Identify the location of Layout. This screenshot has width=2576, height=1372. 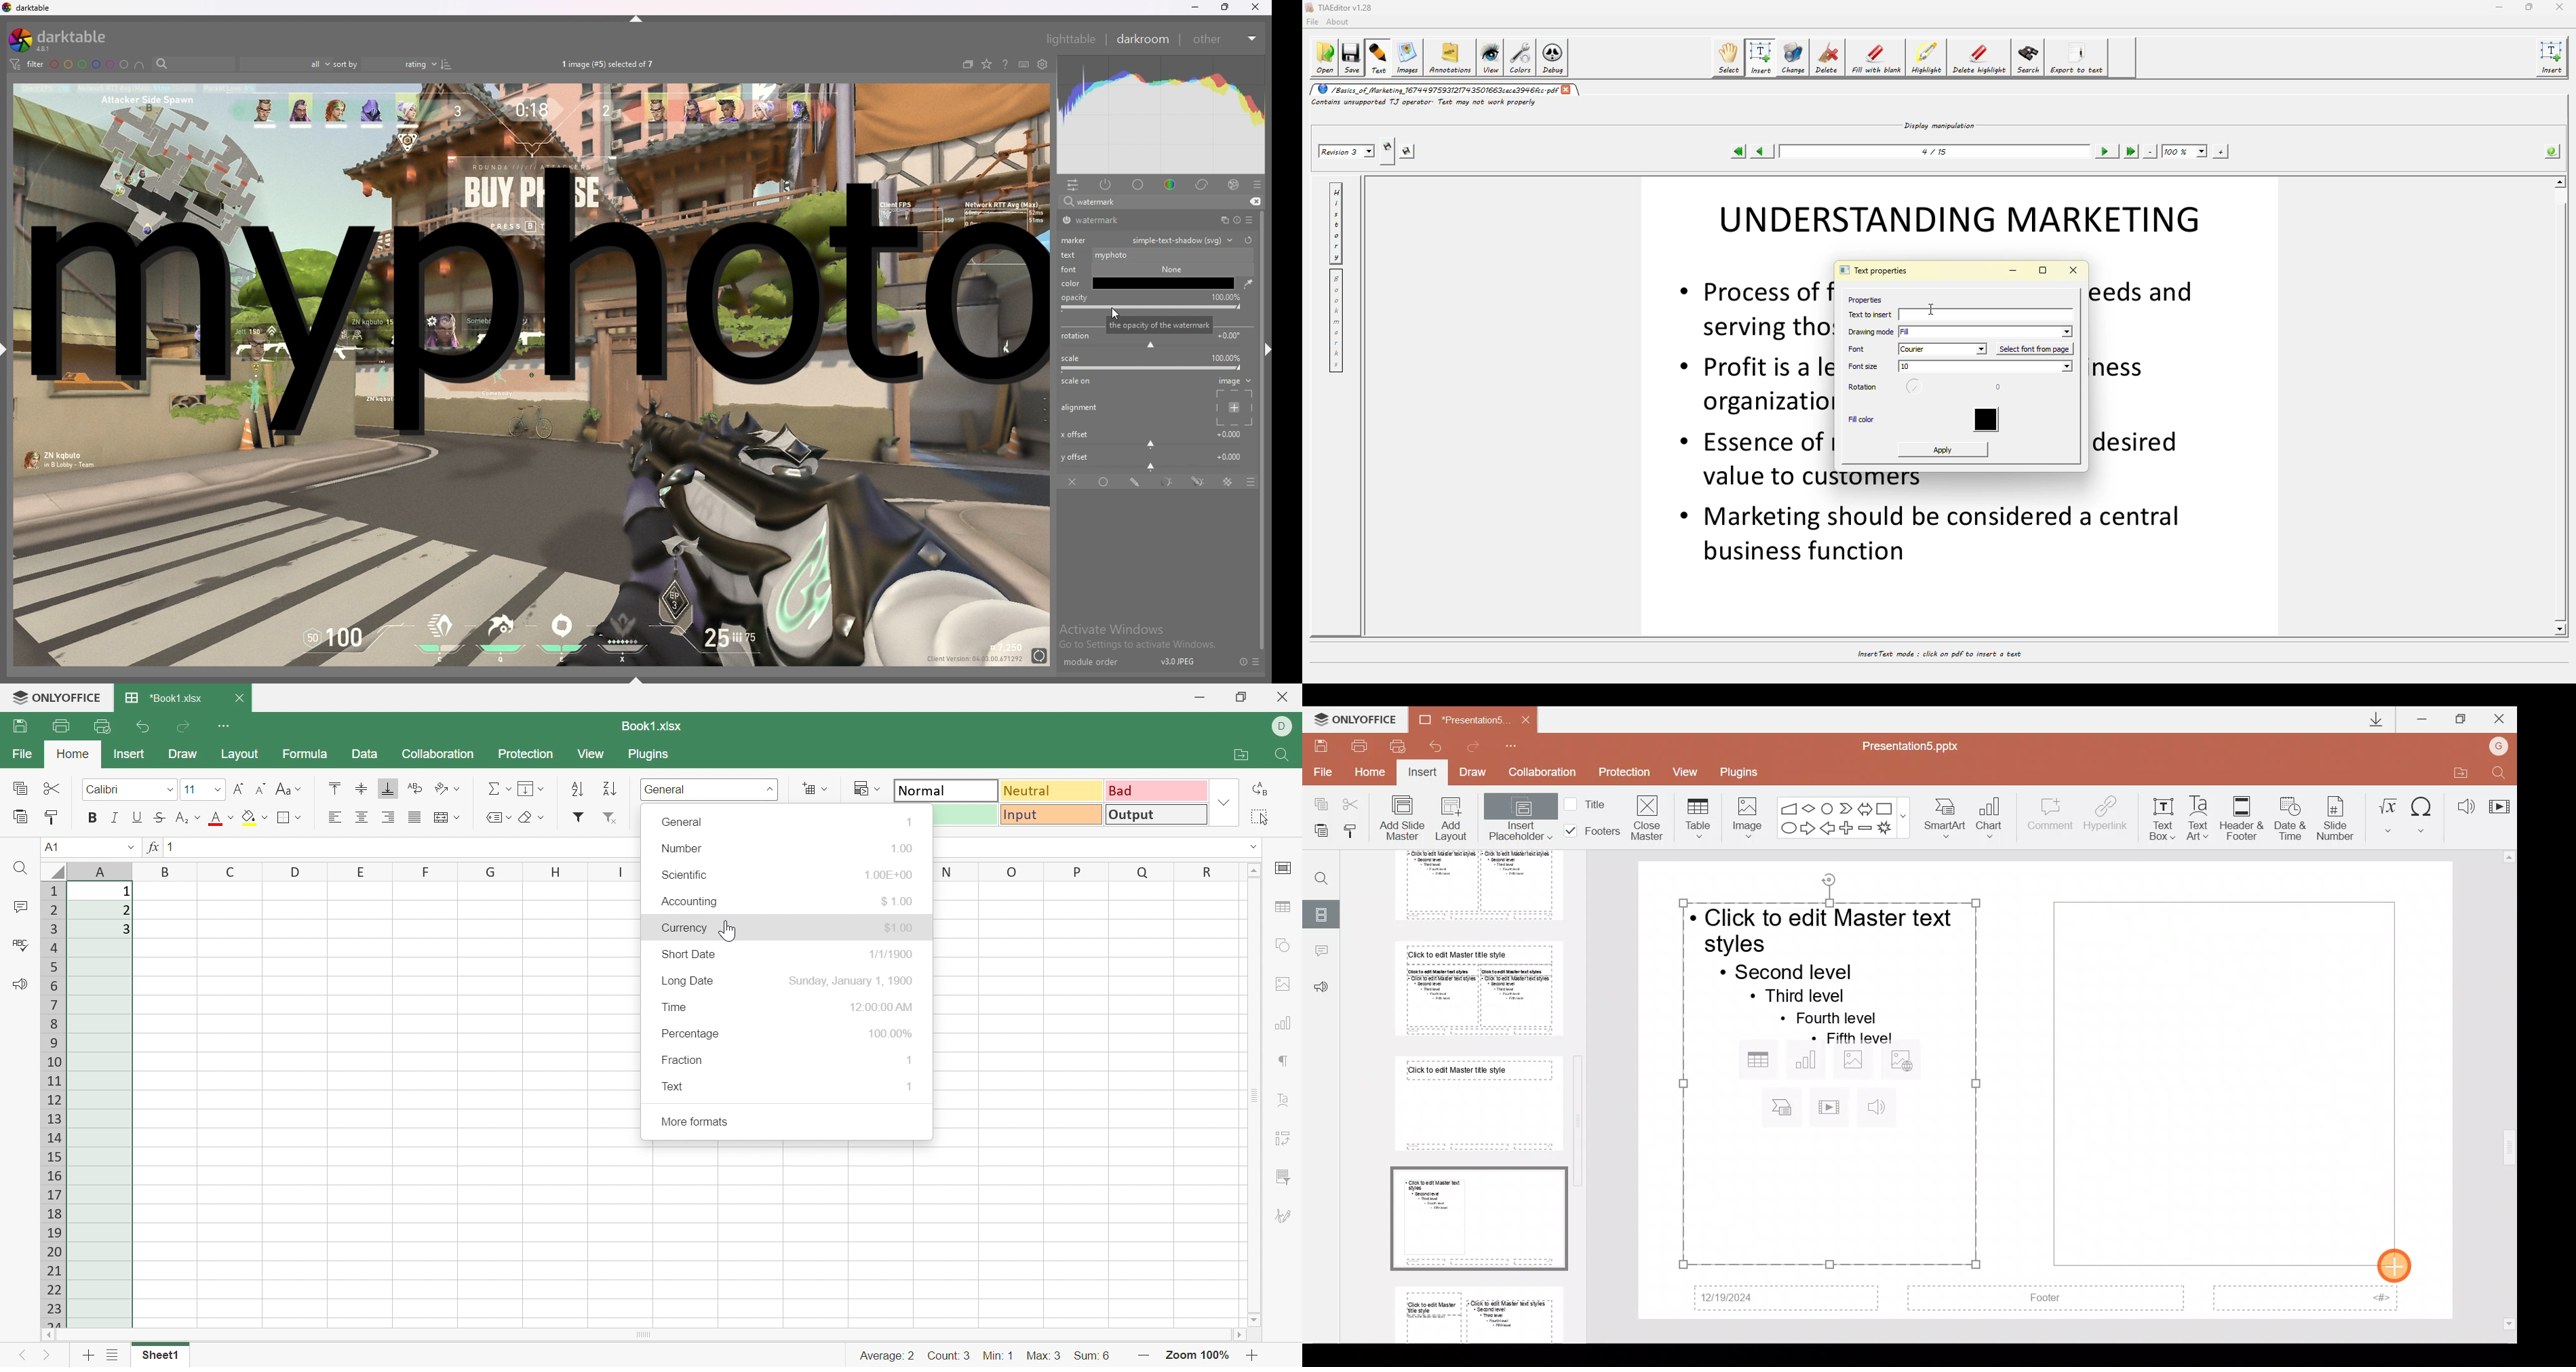
(239, 754).